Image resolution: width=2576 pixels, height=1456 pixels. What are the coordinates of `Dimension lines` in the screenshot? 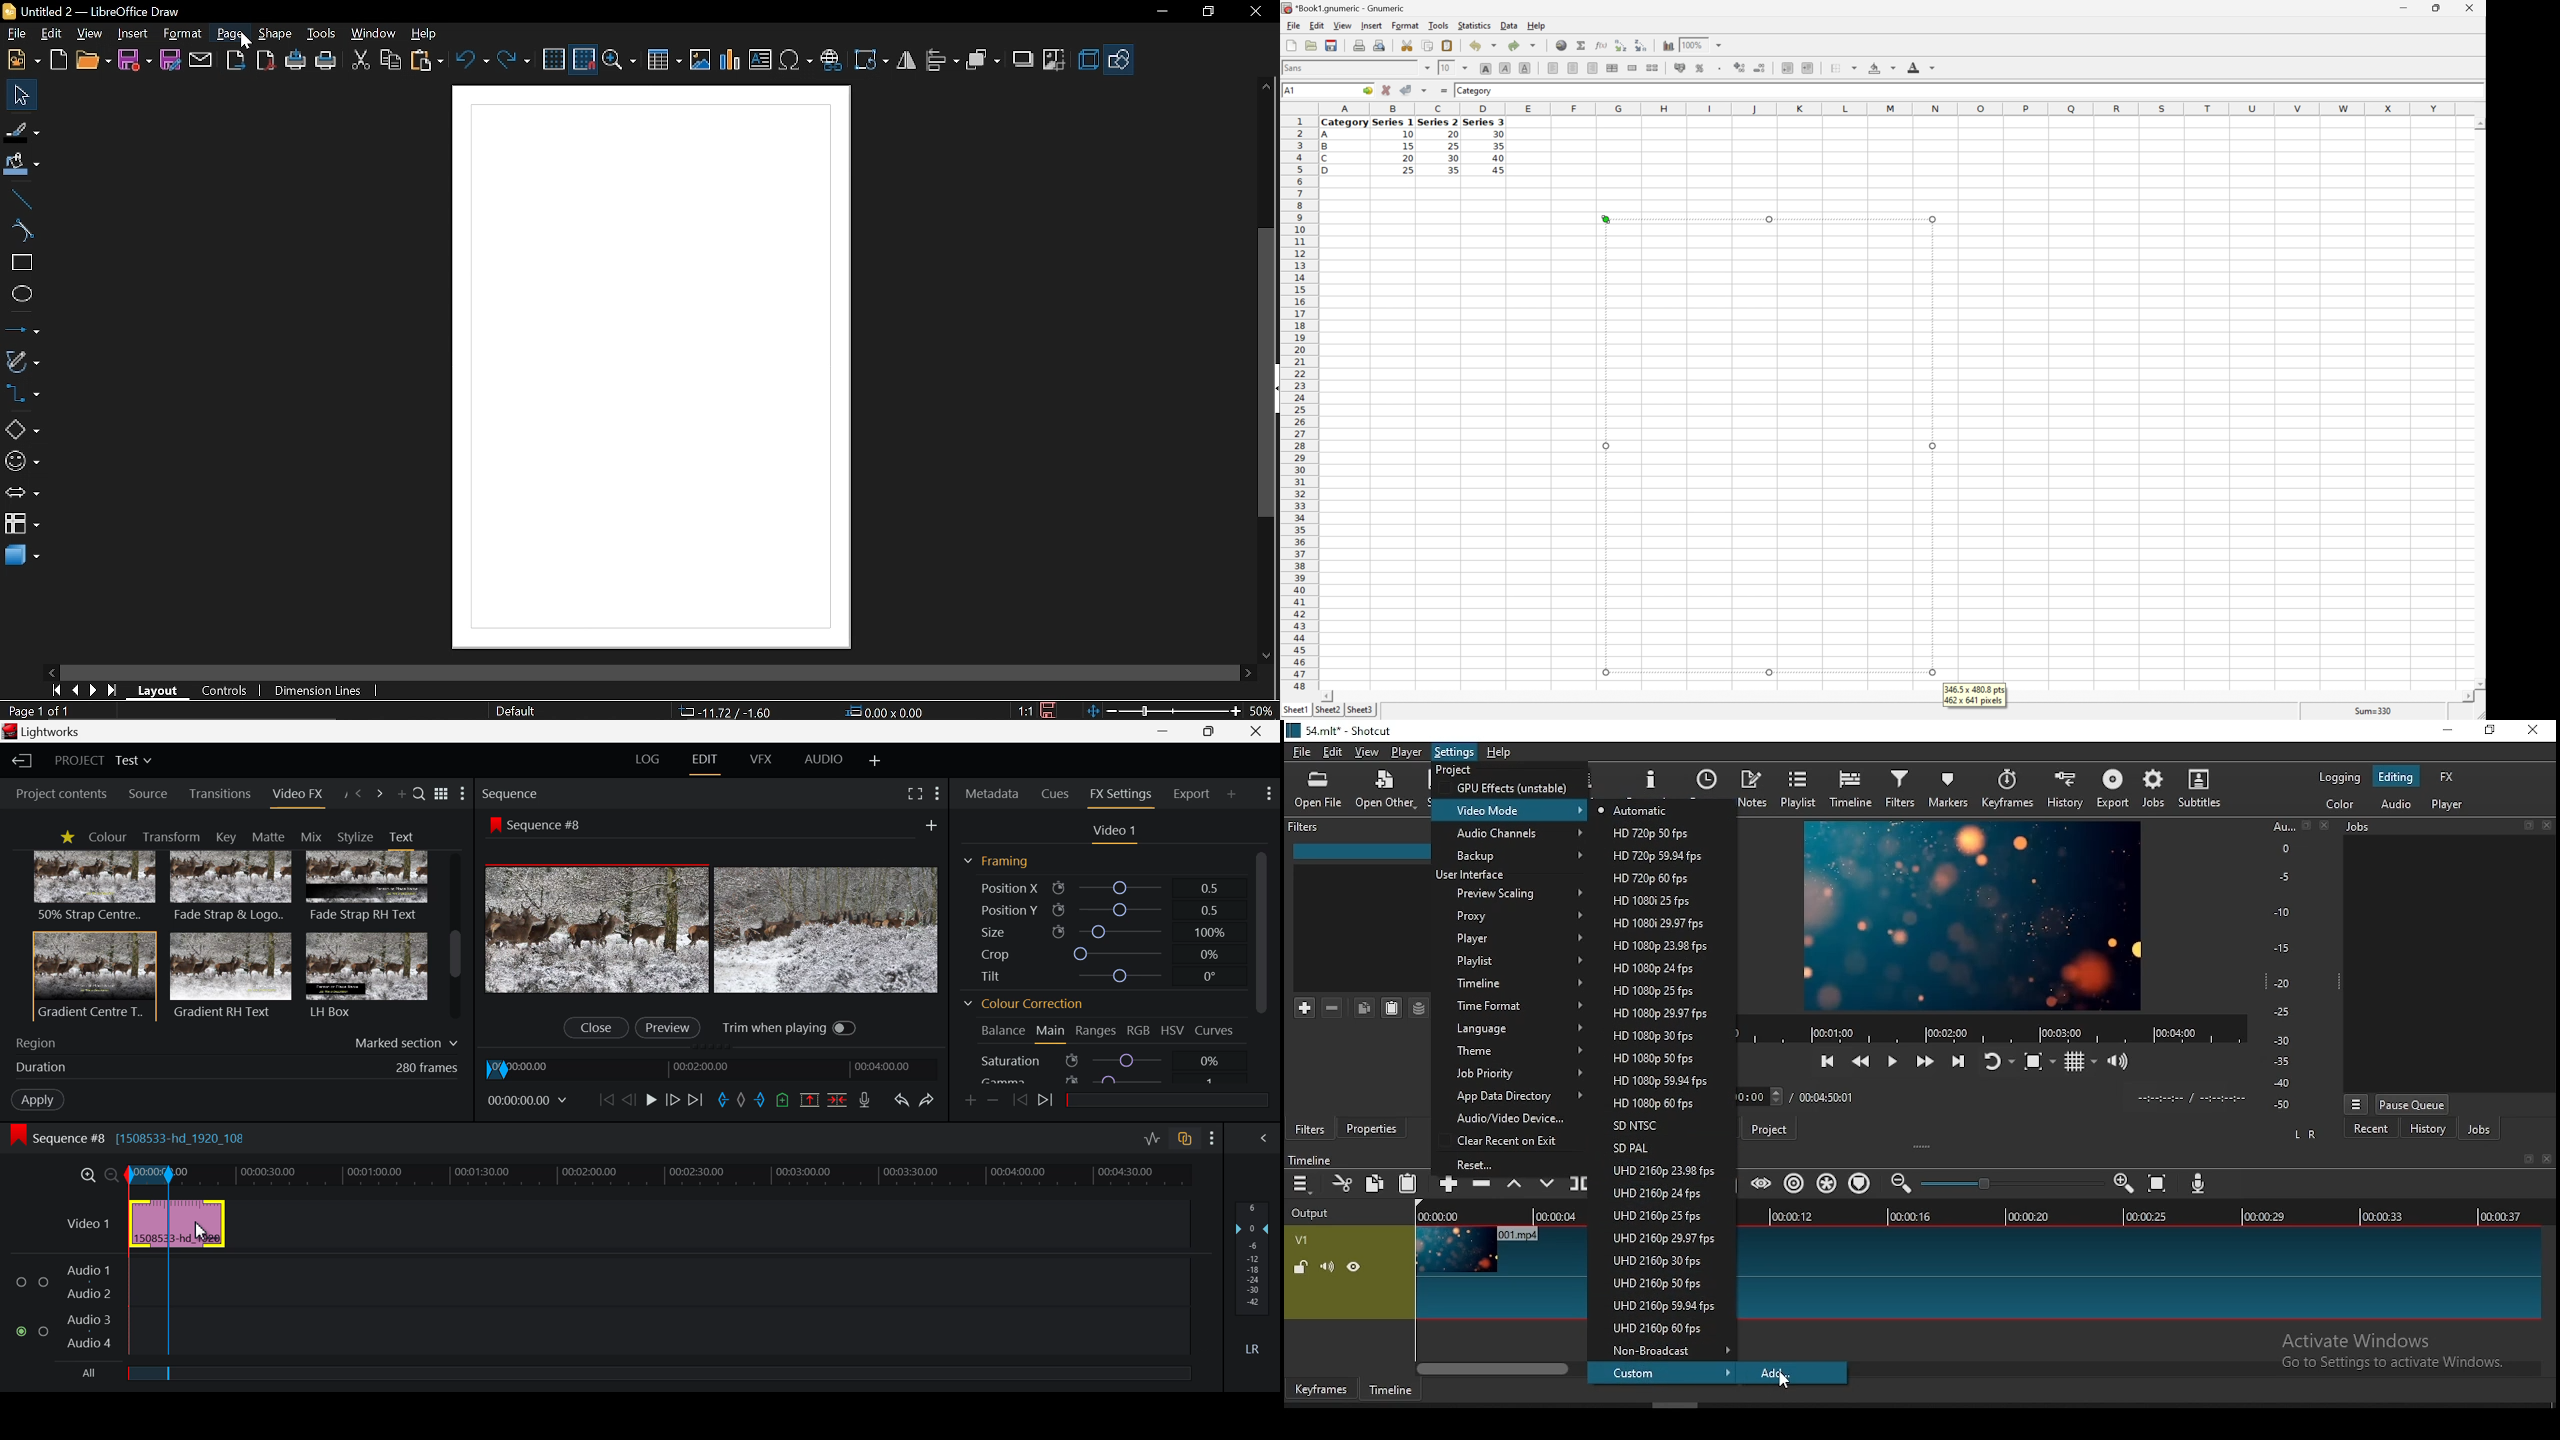 It's located at (314, 688).